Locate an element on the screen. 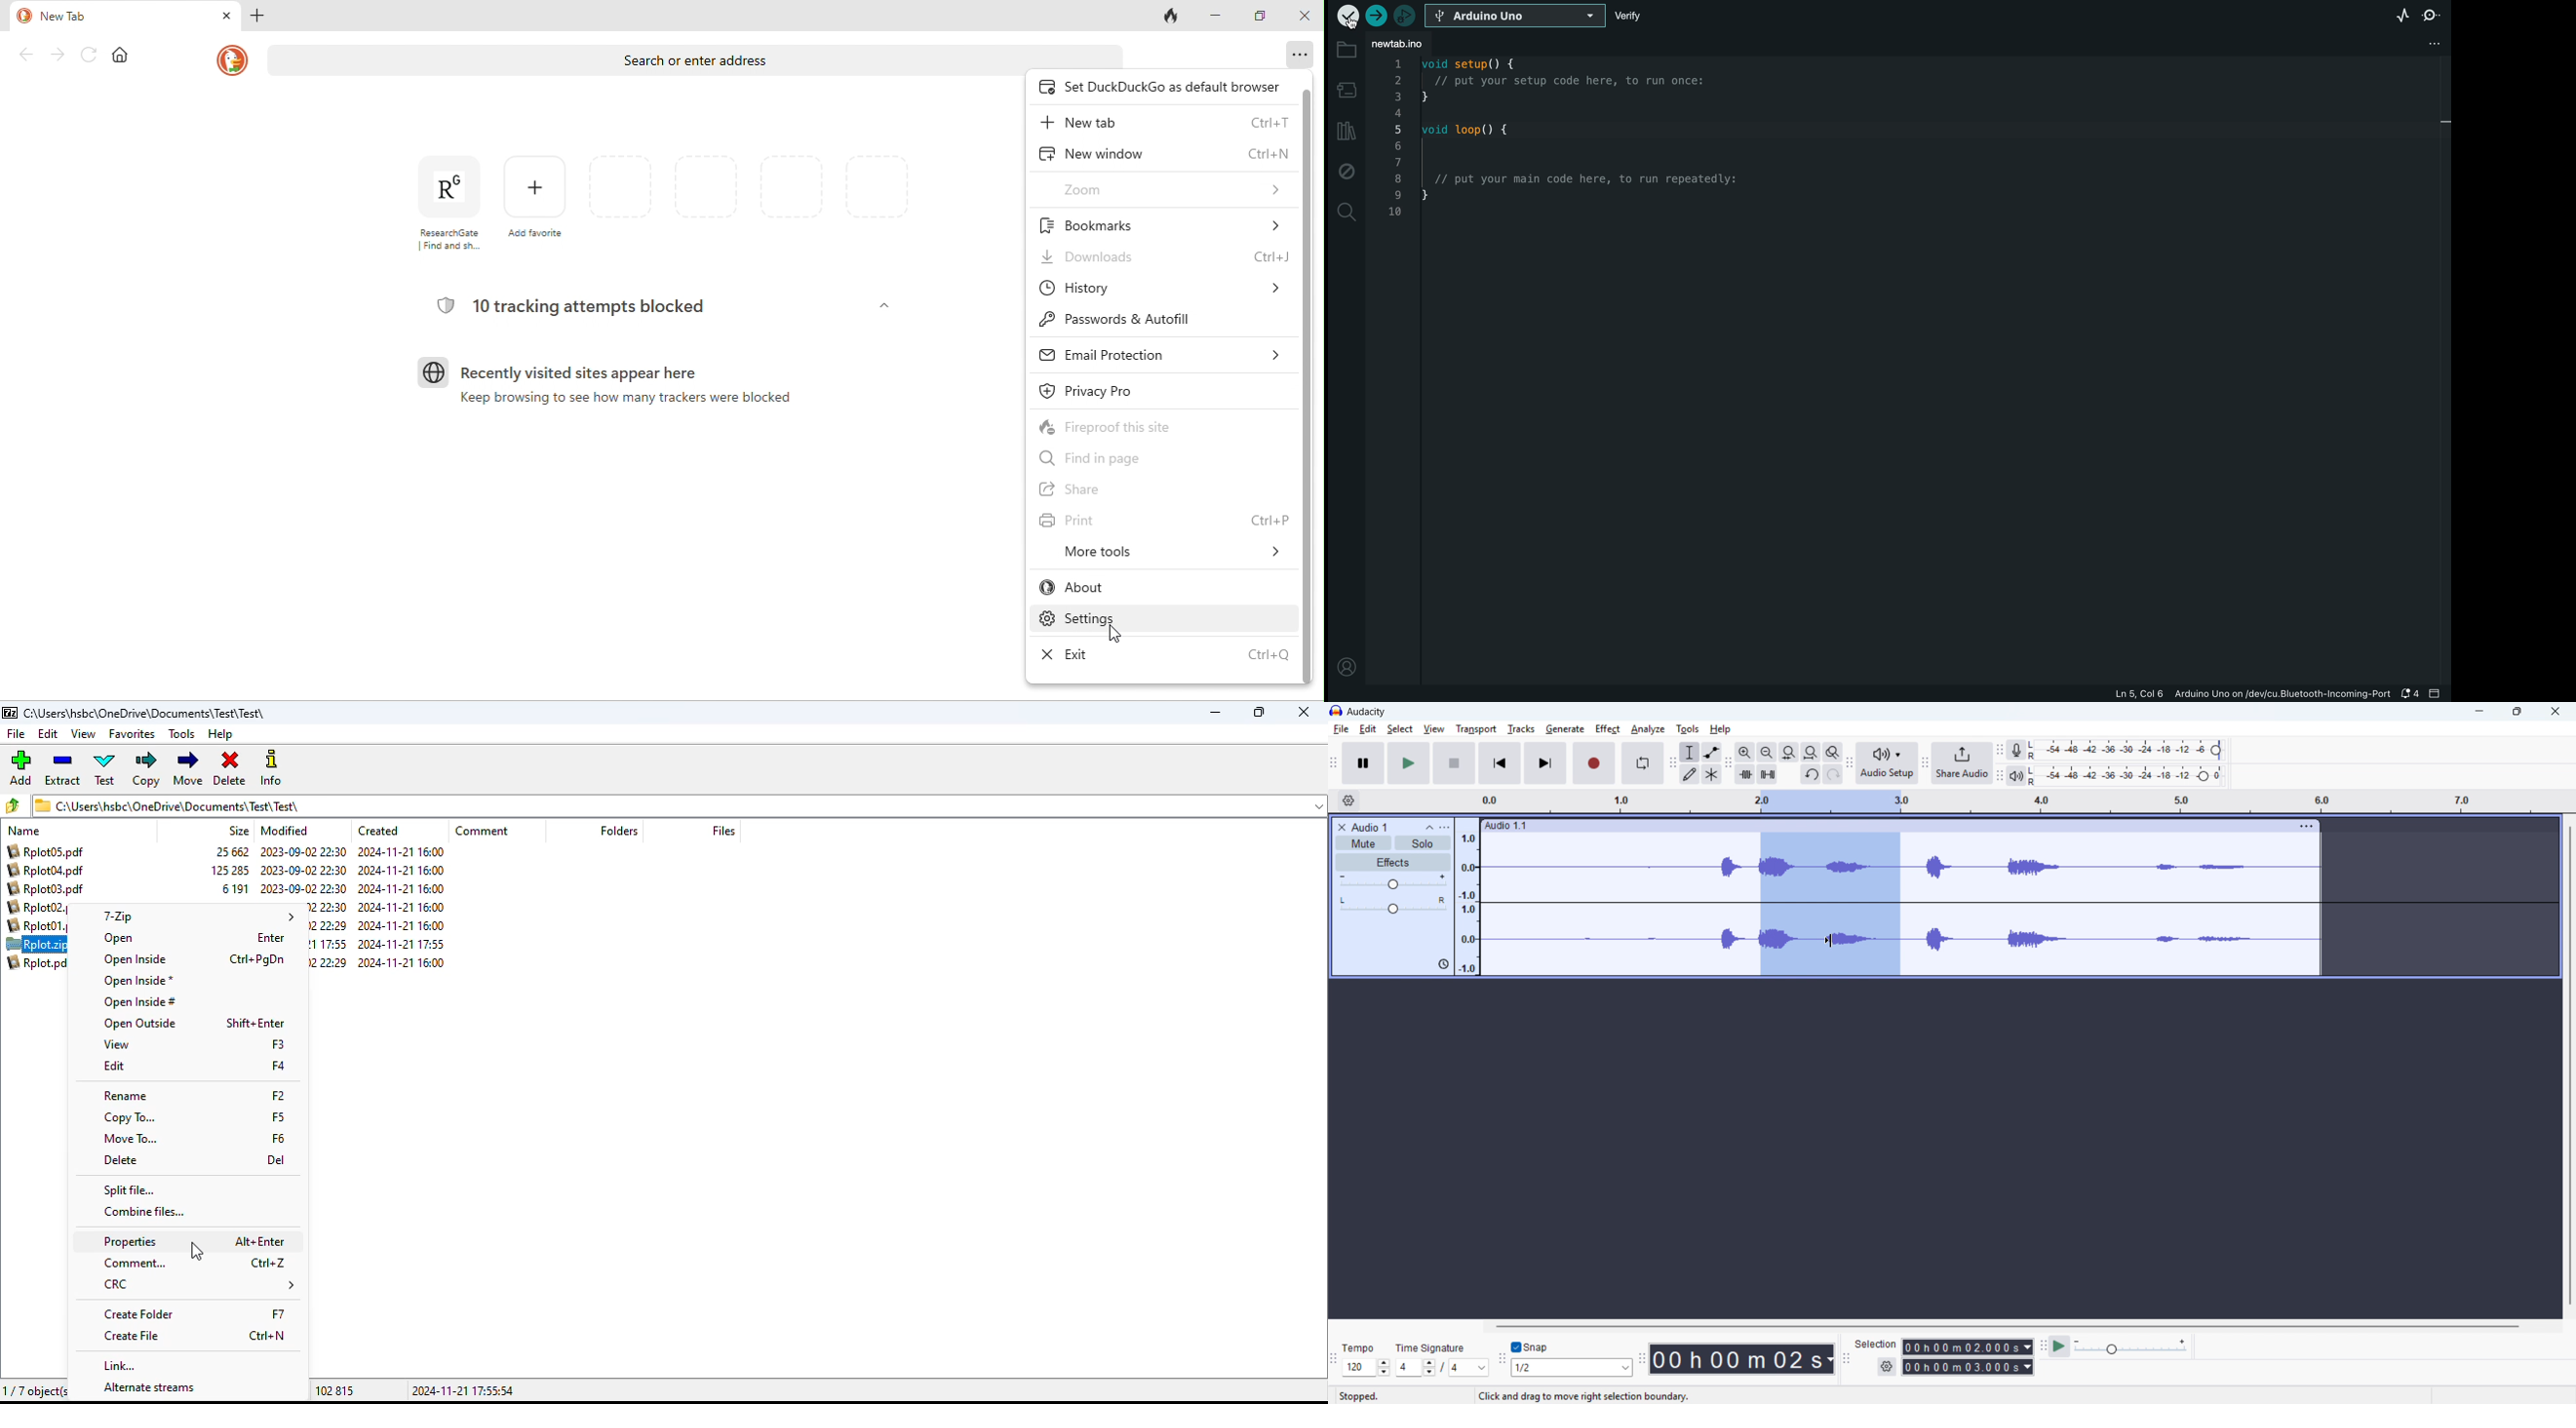  created date & time is located at coordinates (401, 907).